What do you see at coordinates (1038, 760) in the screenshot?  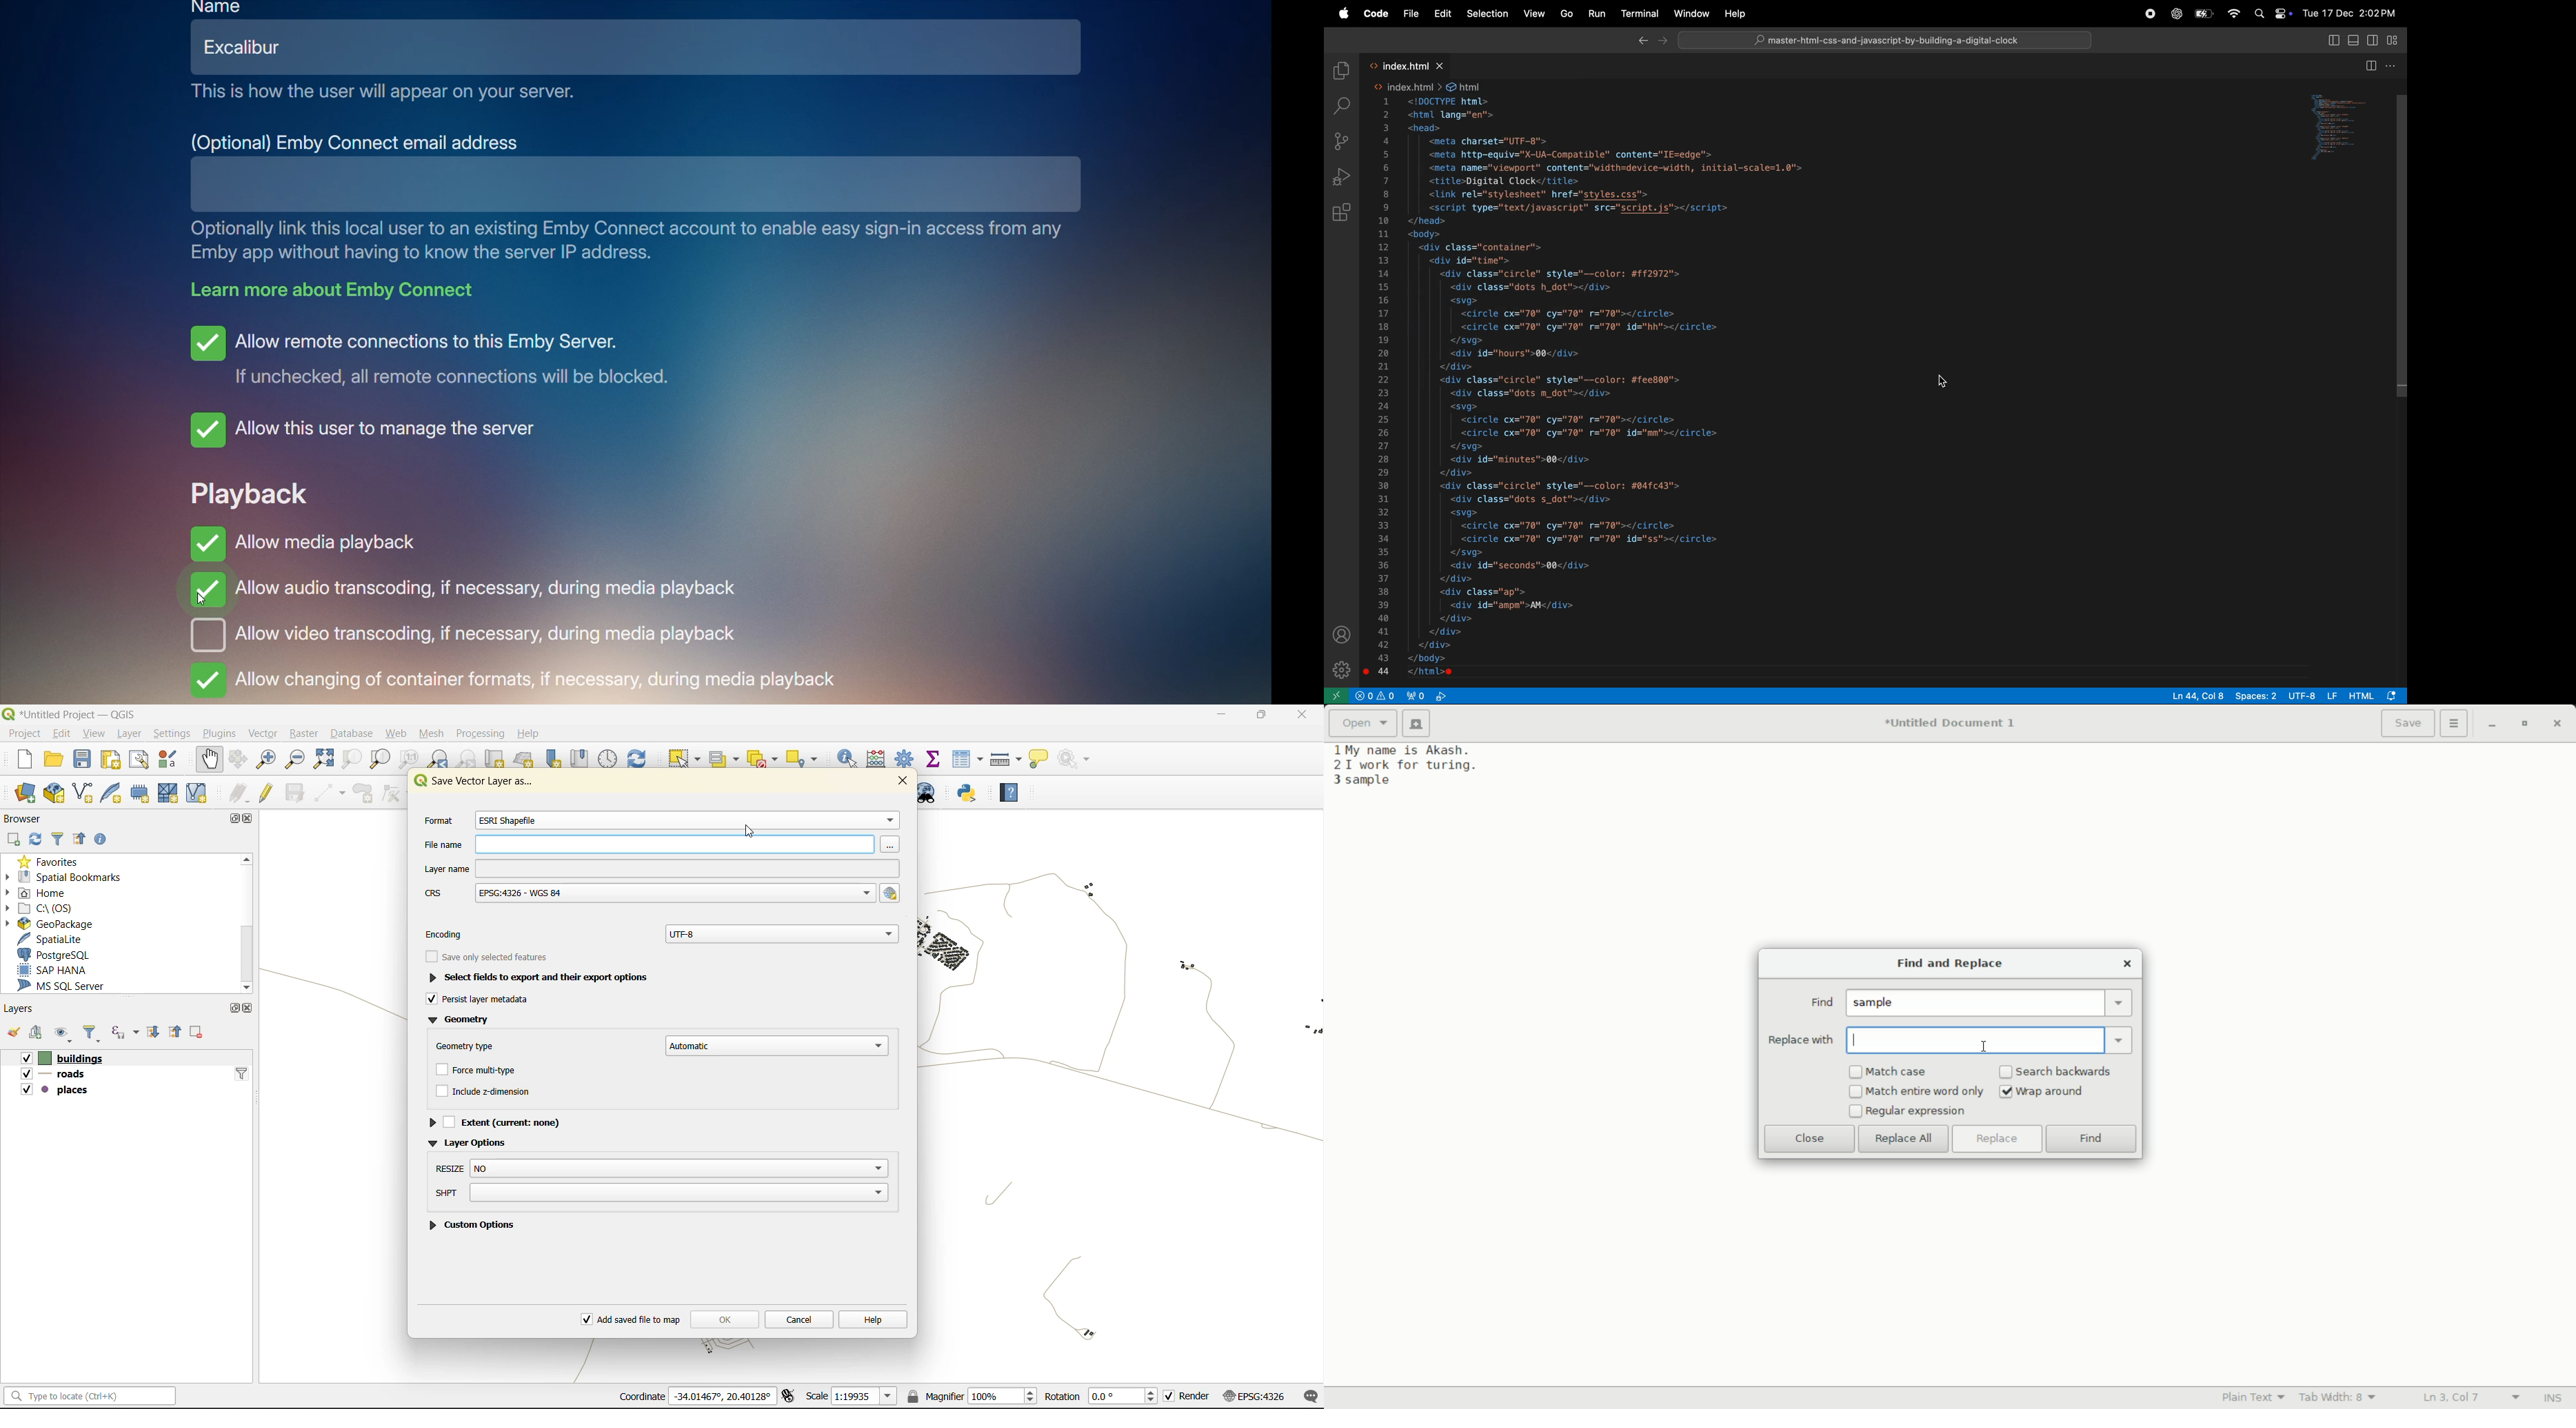 I see `show tips` at bounding box center [1038, 760].